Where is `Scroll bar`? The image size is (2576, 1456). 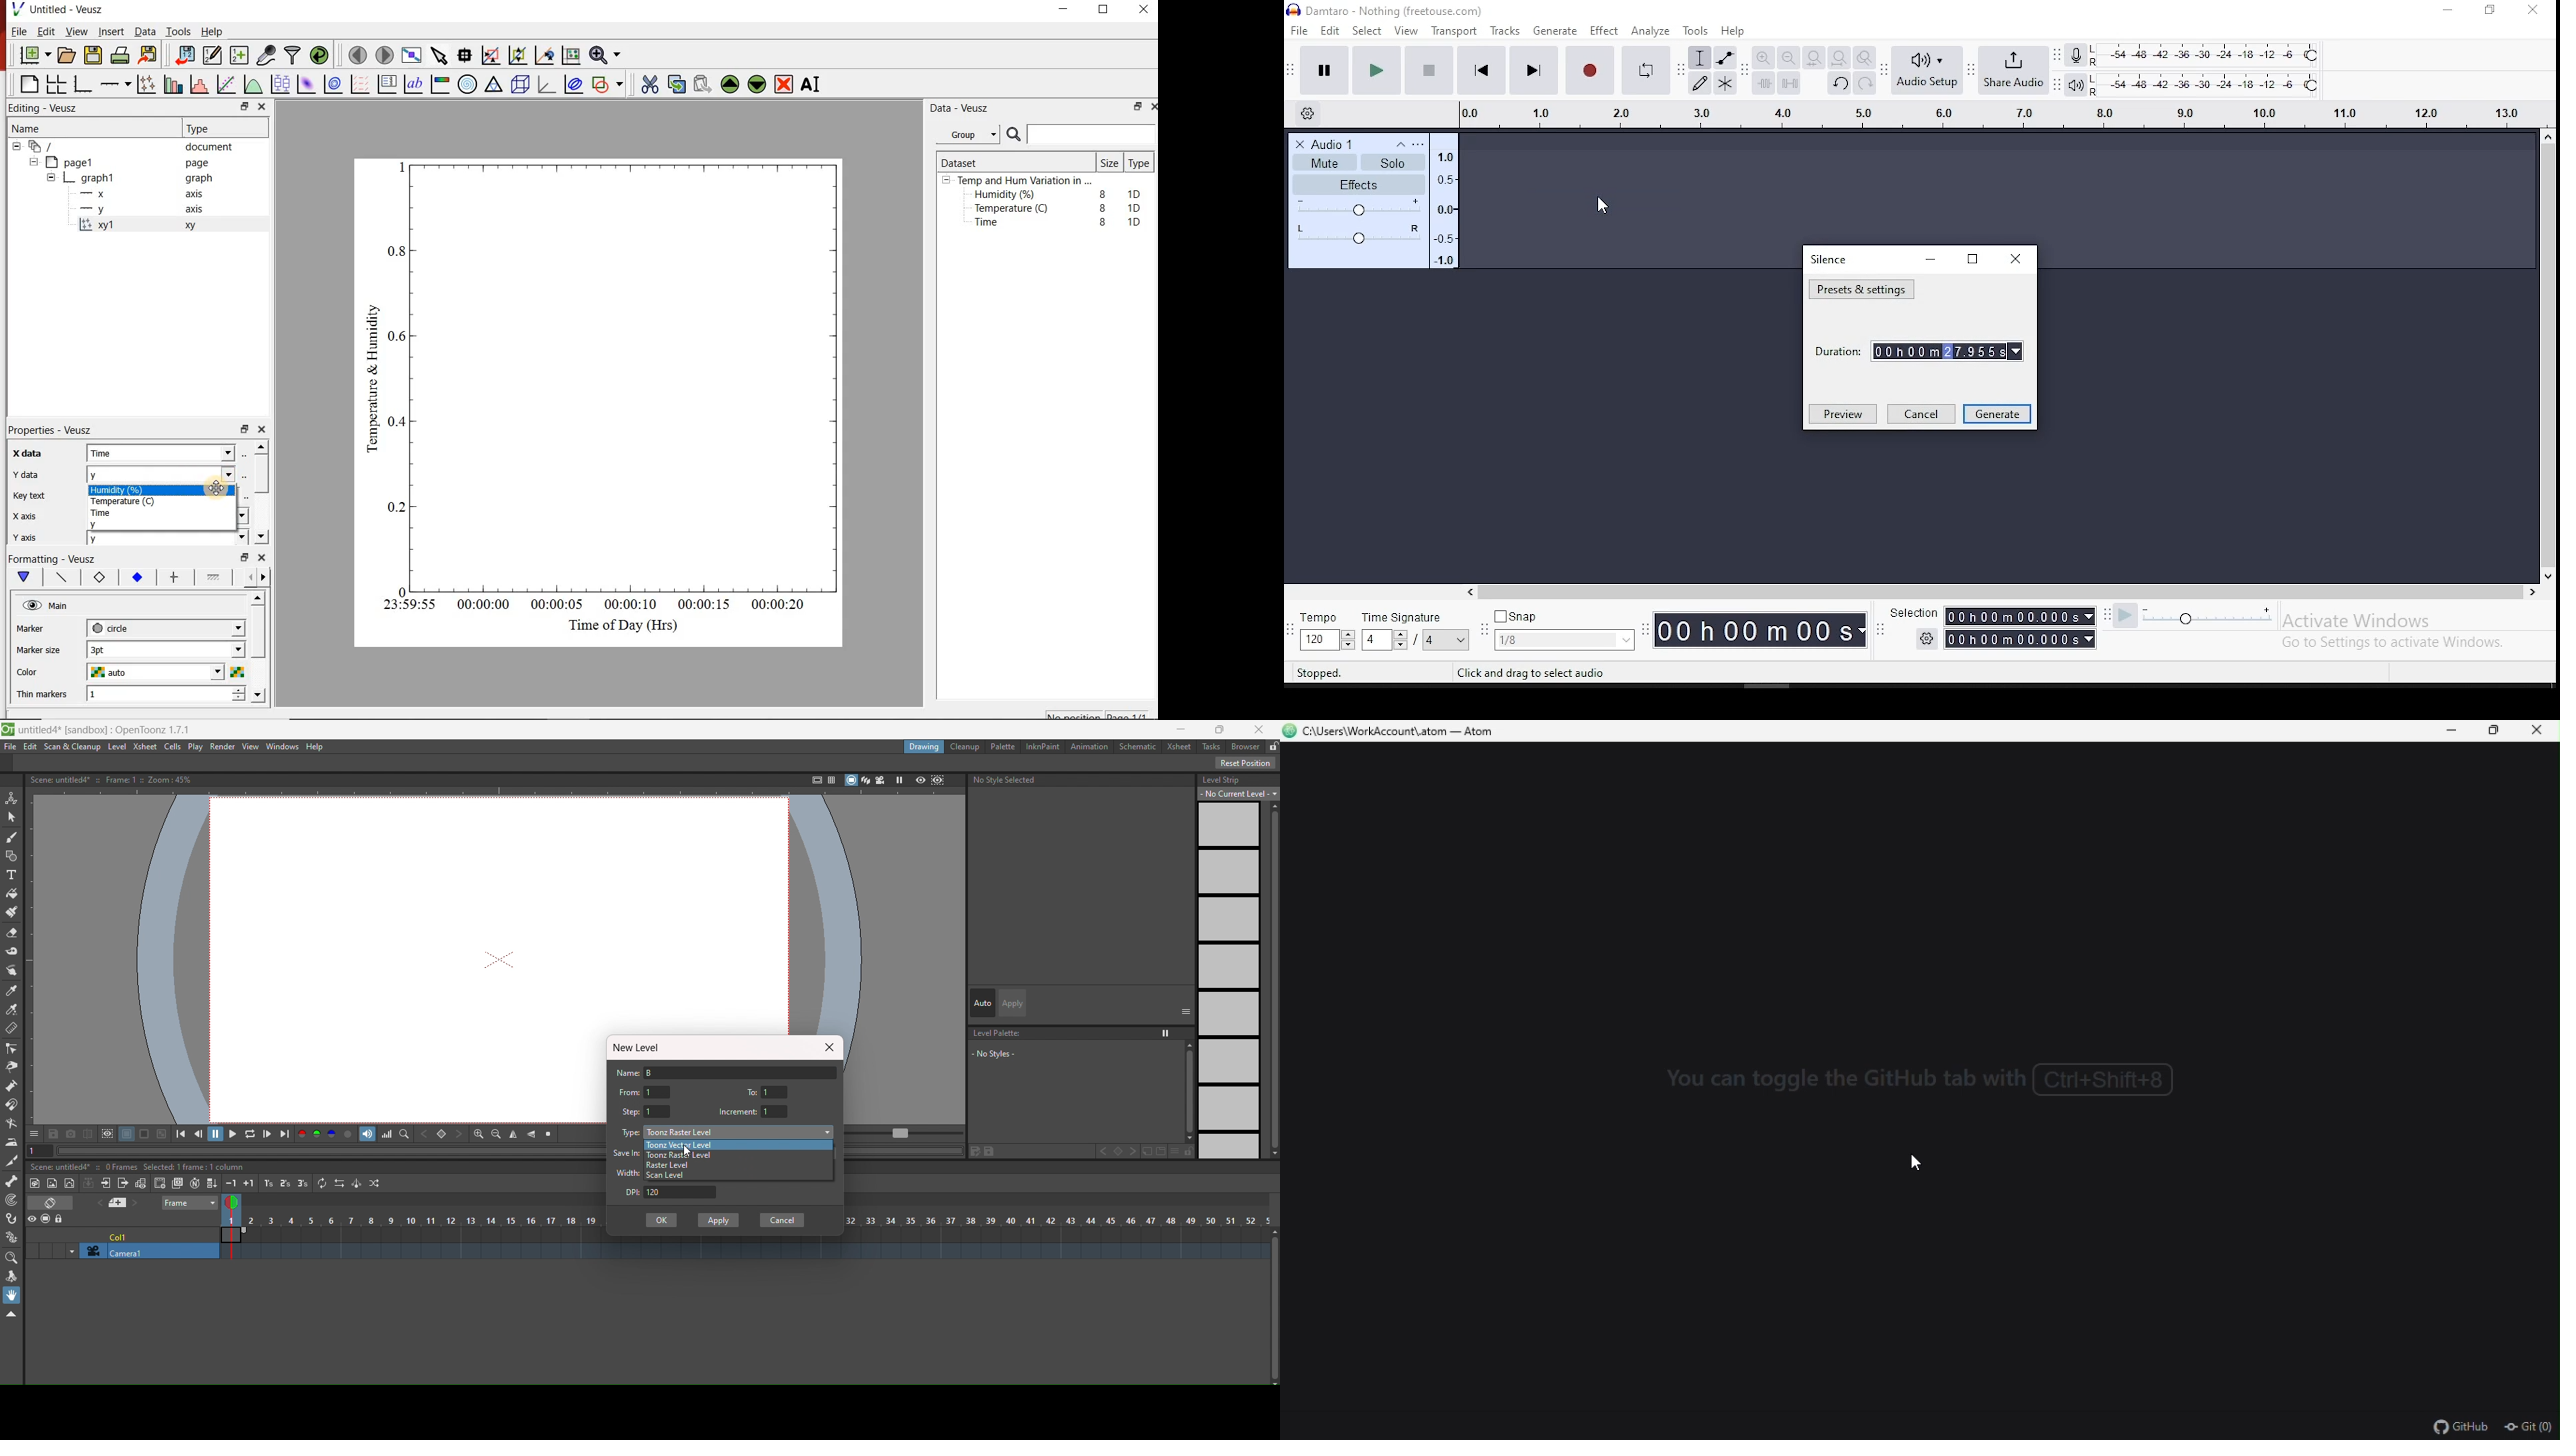 Scroll bar is located at coordinates (1272, 980).